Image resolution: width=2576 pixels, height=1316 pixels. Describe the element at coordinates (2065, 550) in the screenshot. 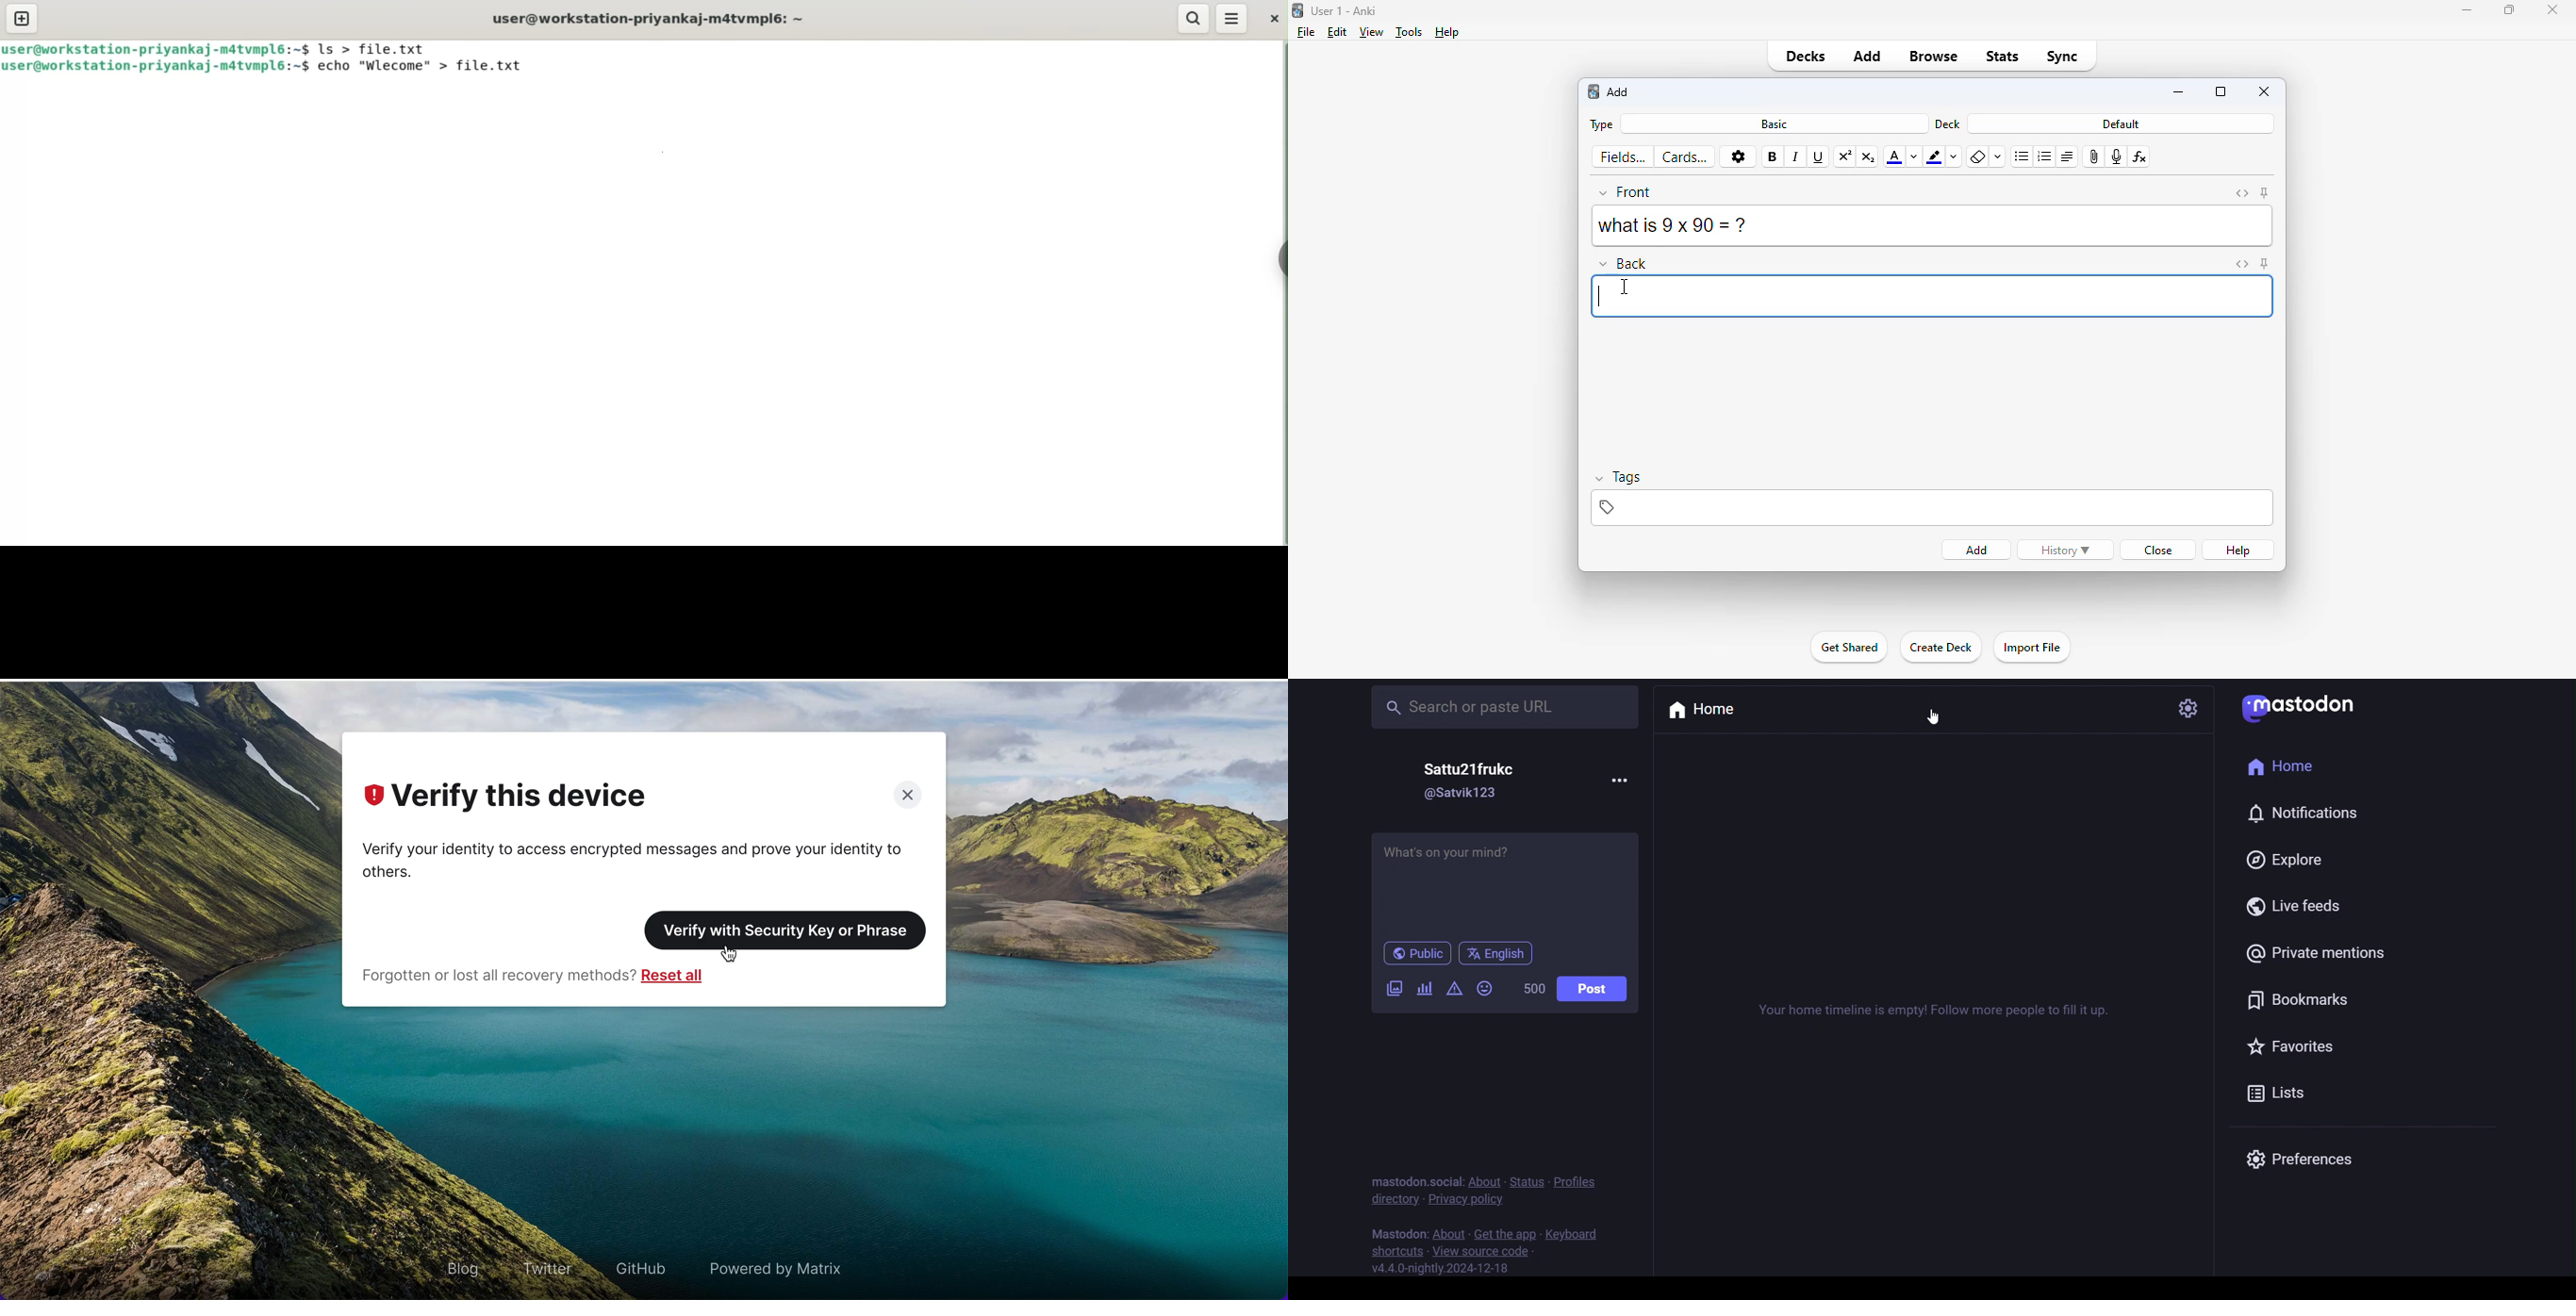

I see `history` at that location.